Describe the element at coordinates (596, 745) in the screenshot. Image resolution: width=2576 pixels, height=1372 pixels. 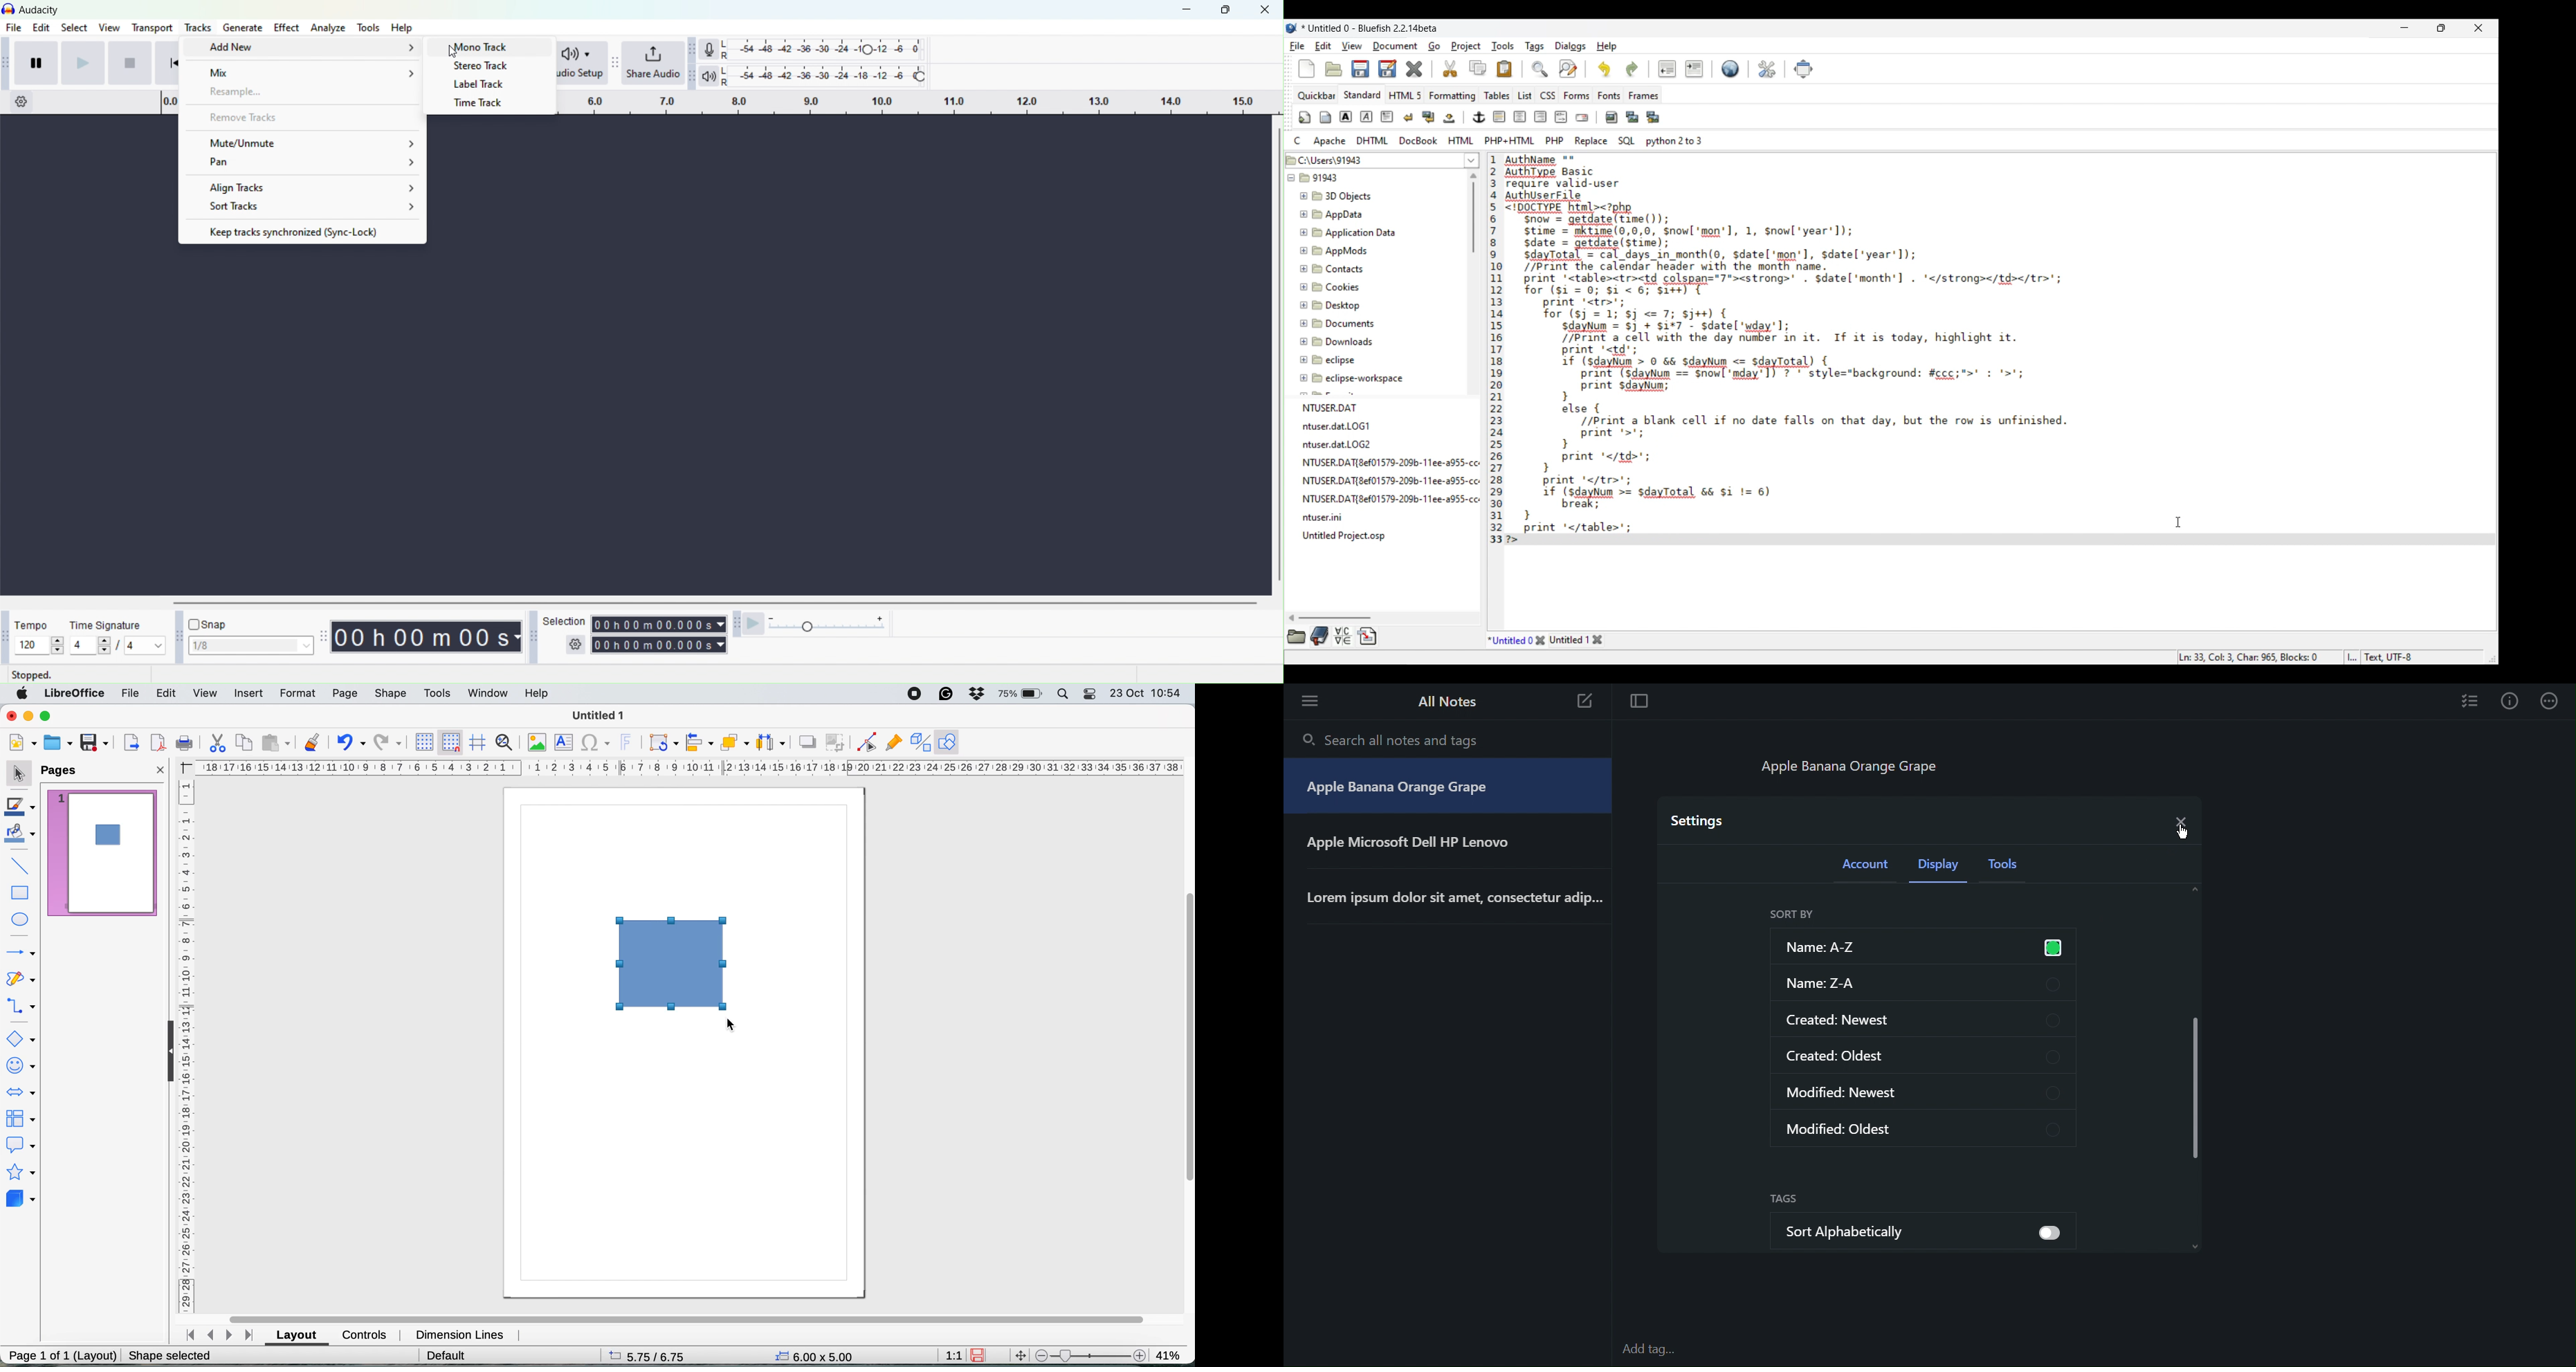
I see `insert special characters` at that location.